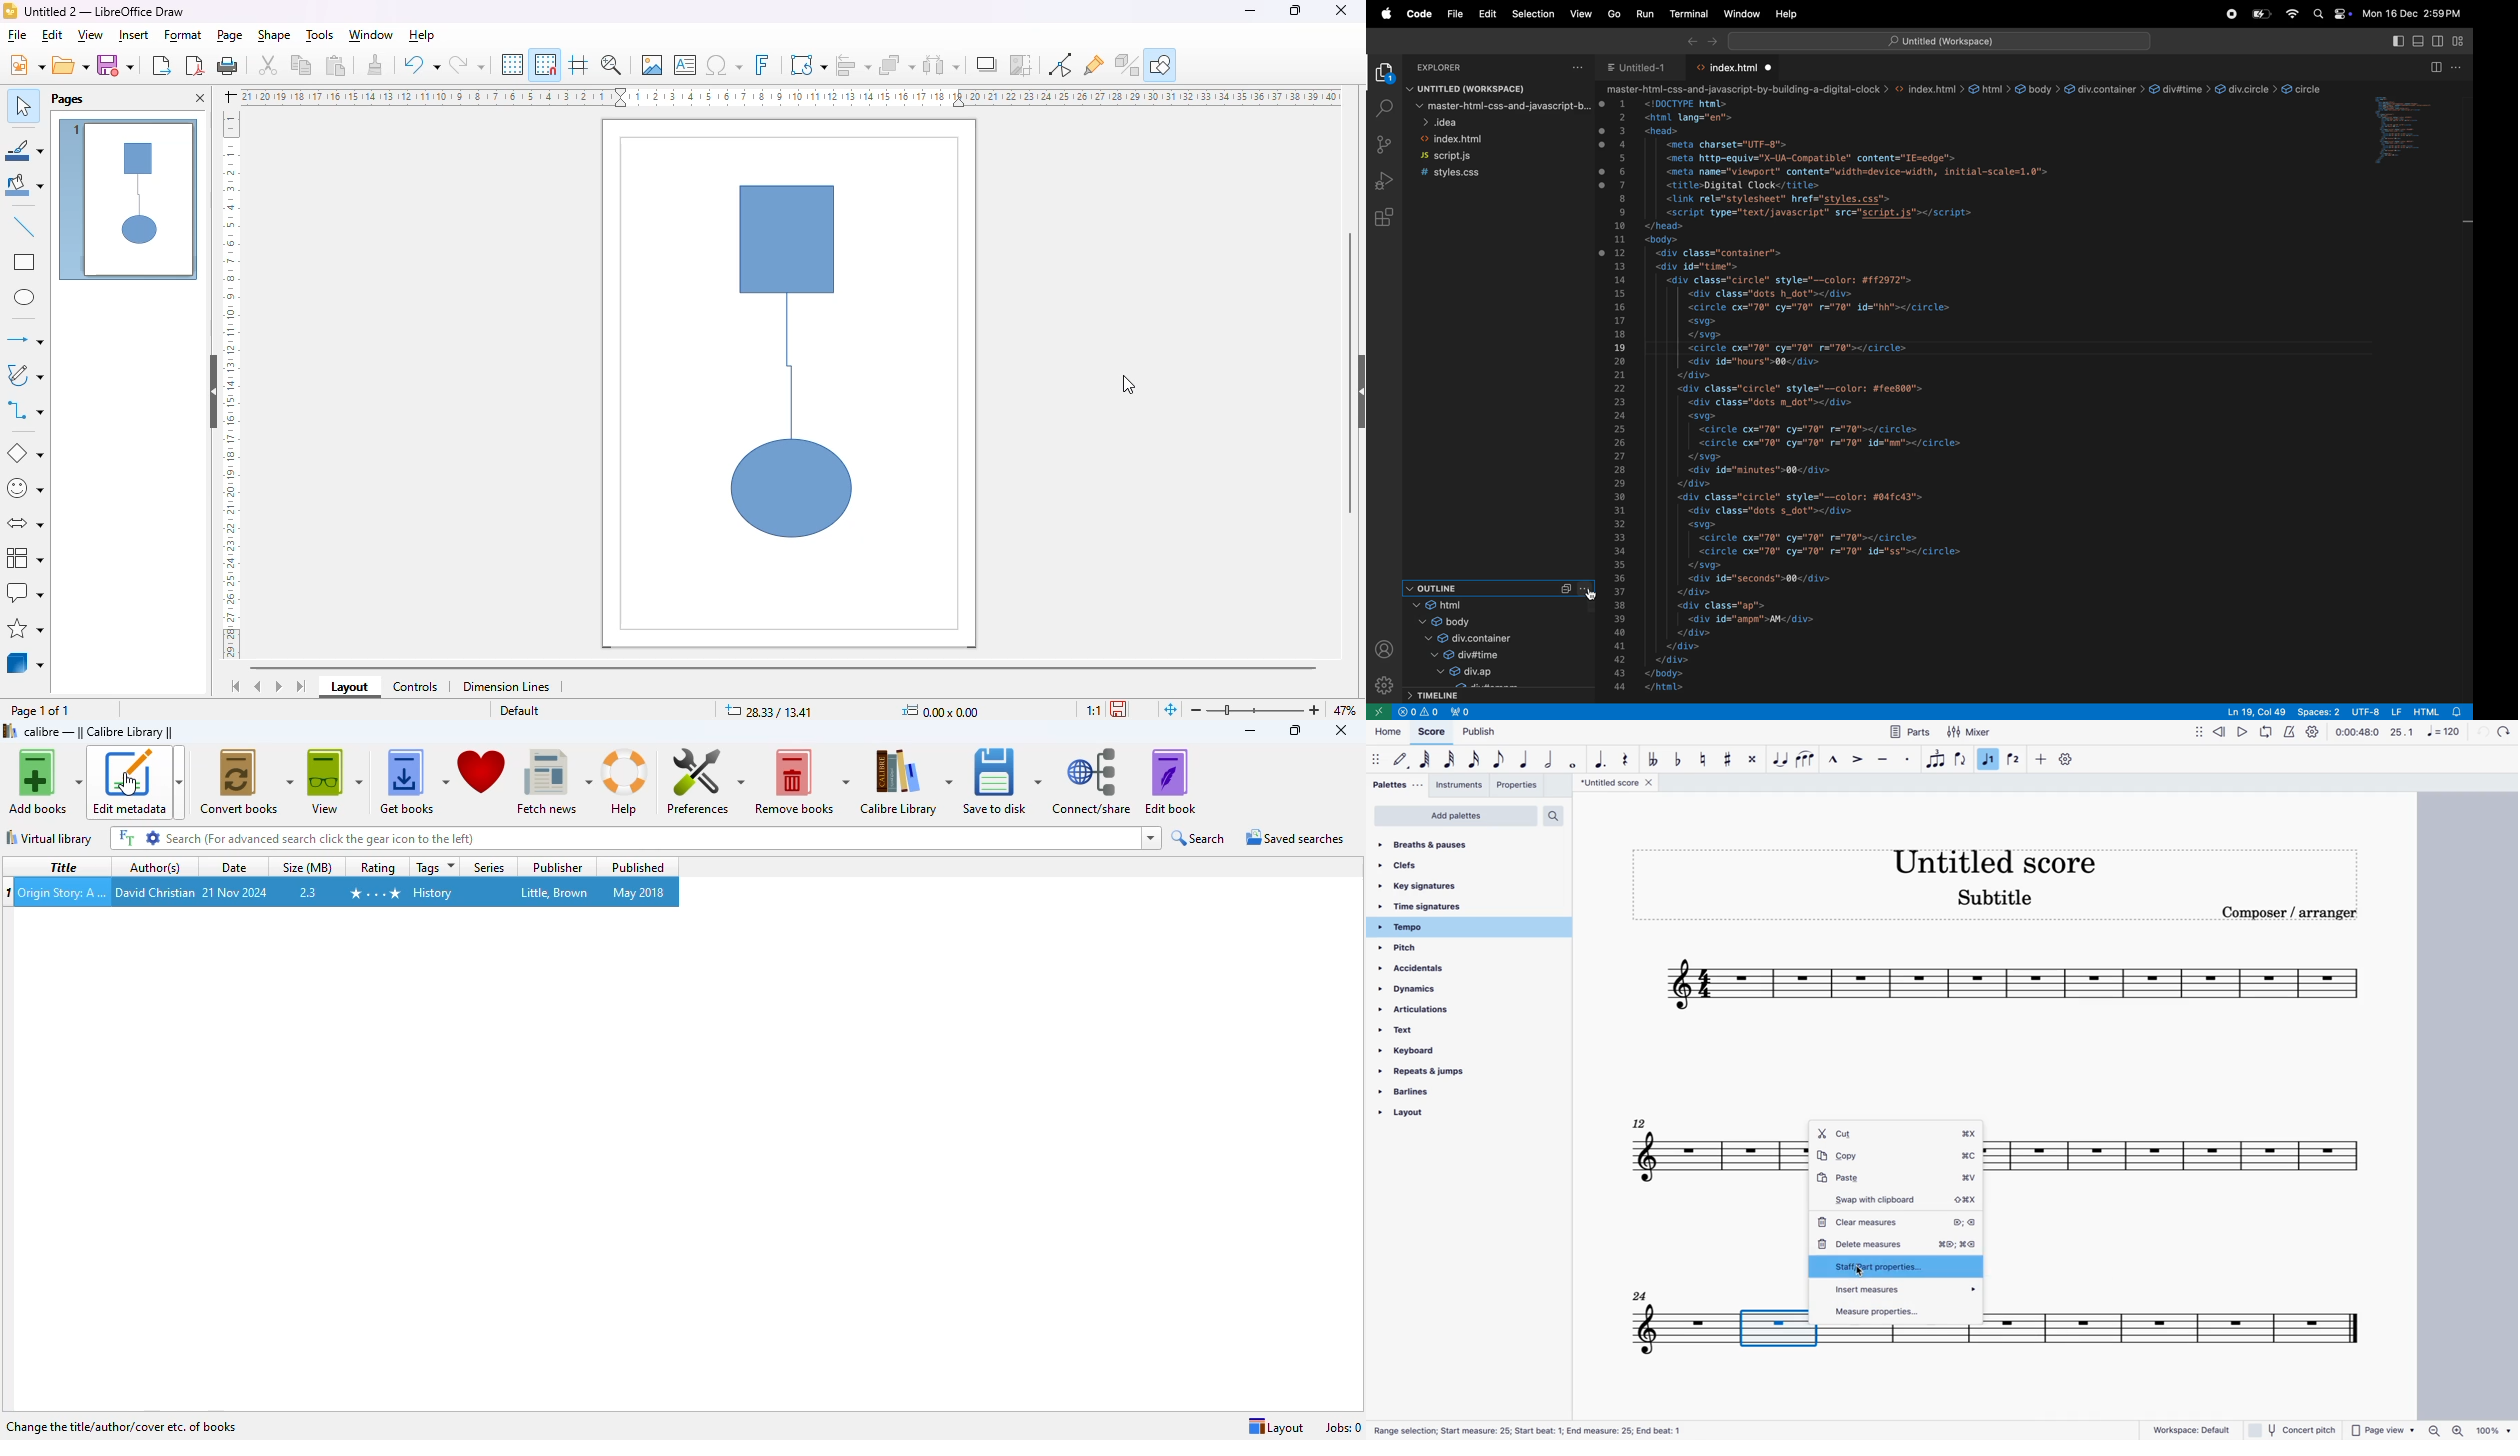 The height and width of the screenshot is (1456, 2520). Describe the element at coordinates (155, 866) in the screenshot. I see `author(s)` at that location.